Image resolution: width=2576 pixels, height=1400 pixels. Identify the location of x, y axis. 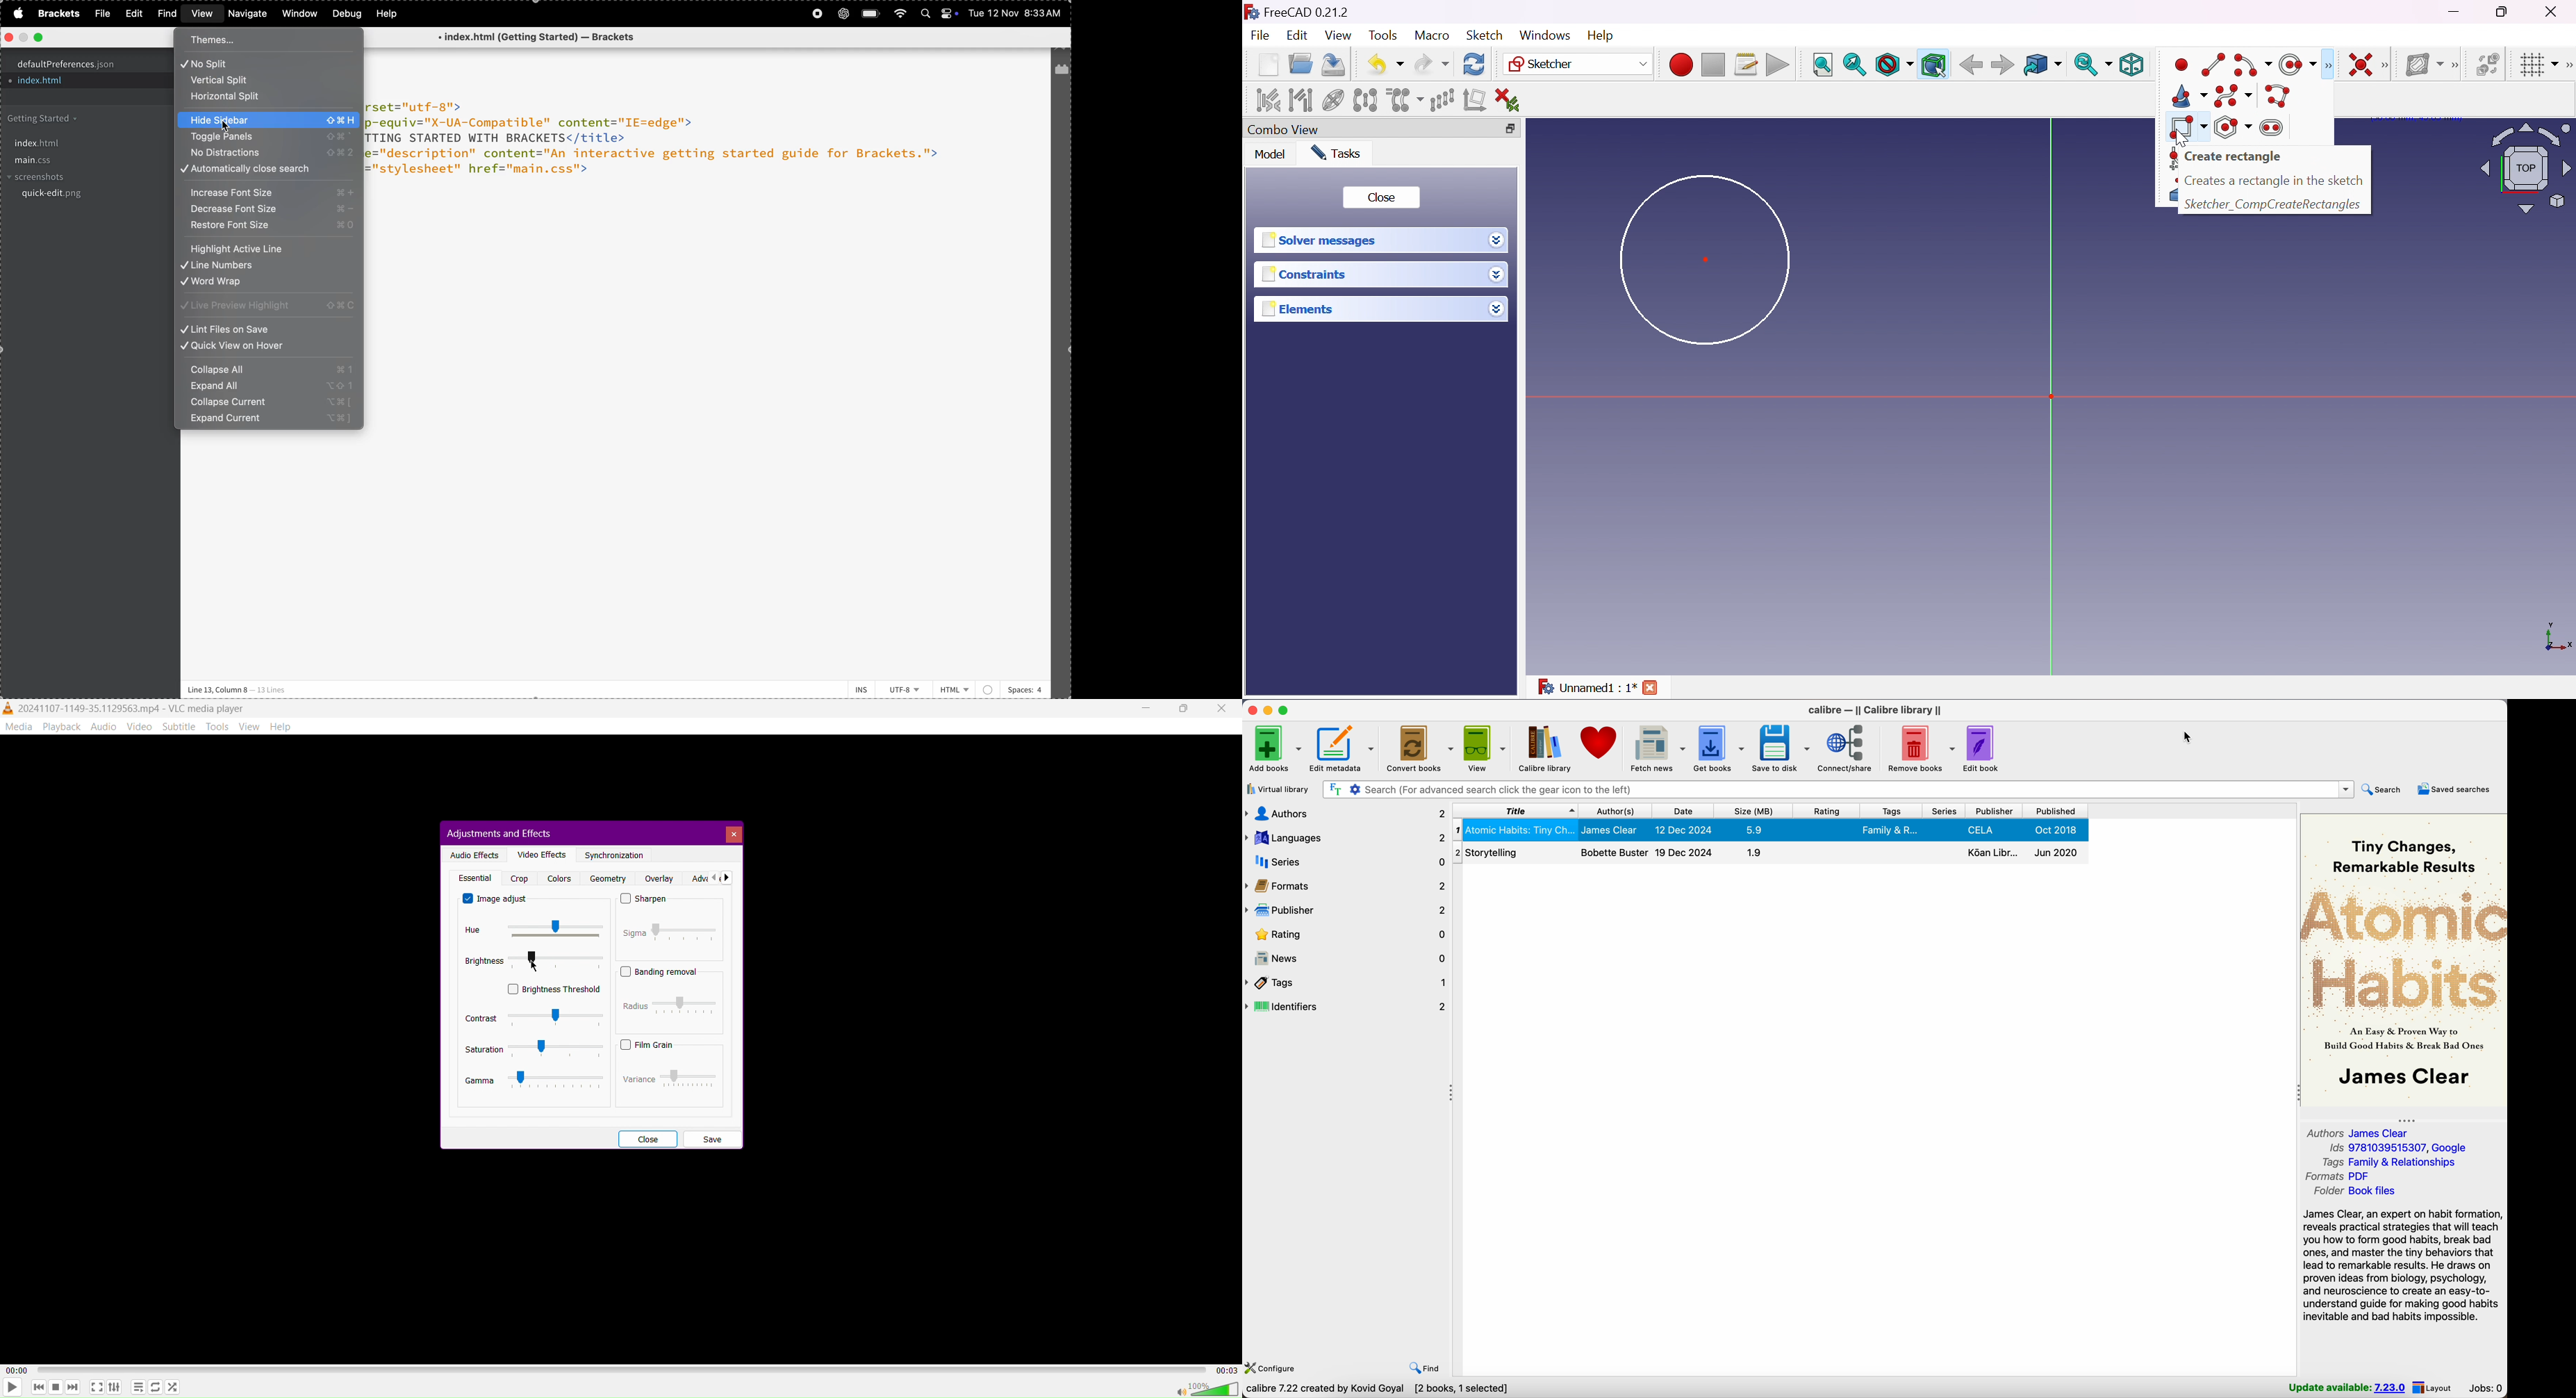
(2557, 638).